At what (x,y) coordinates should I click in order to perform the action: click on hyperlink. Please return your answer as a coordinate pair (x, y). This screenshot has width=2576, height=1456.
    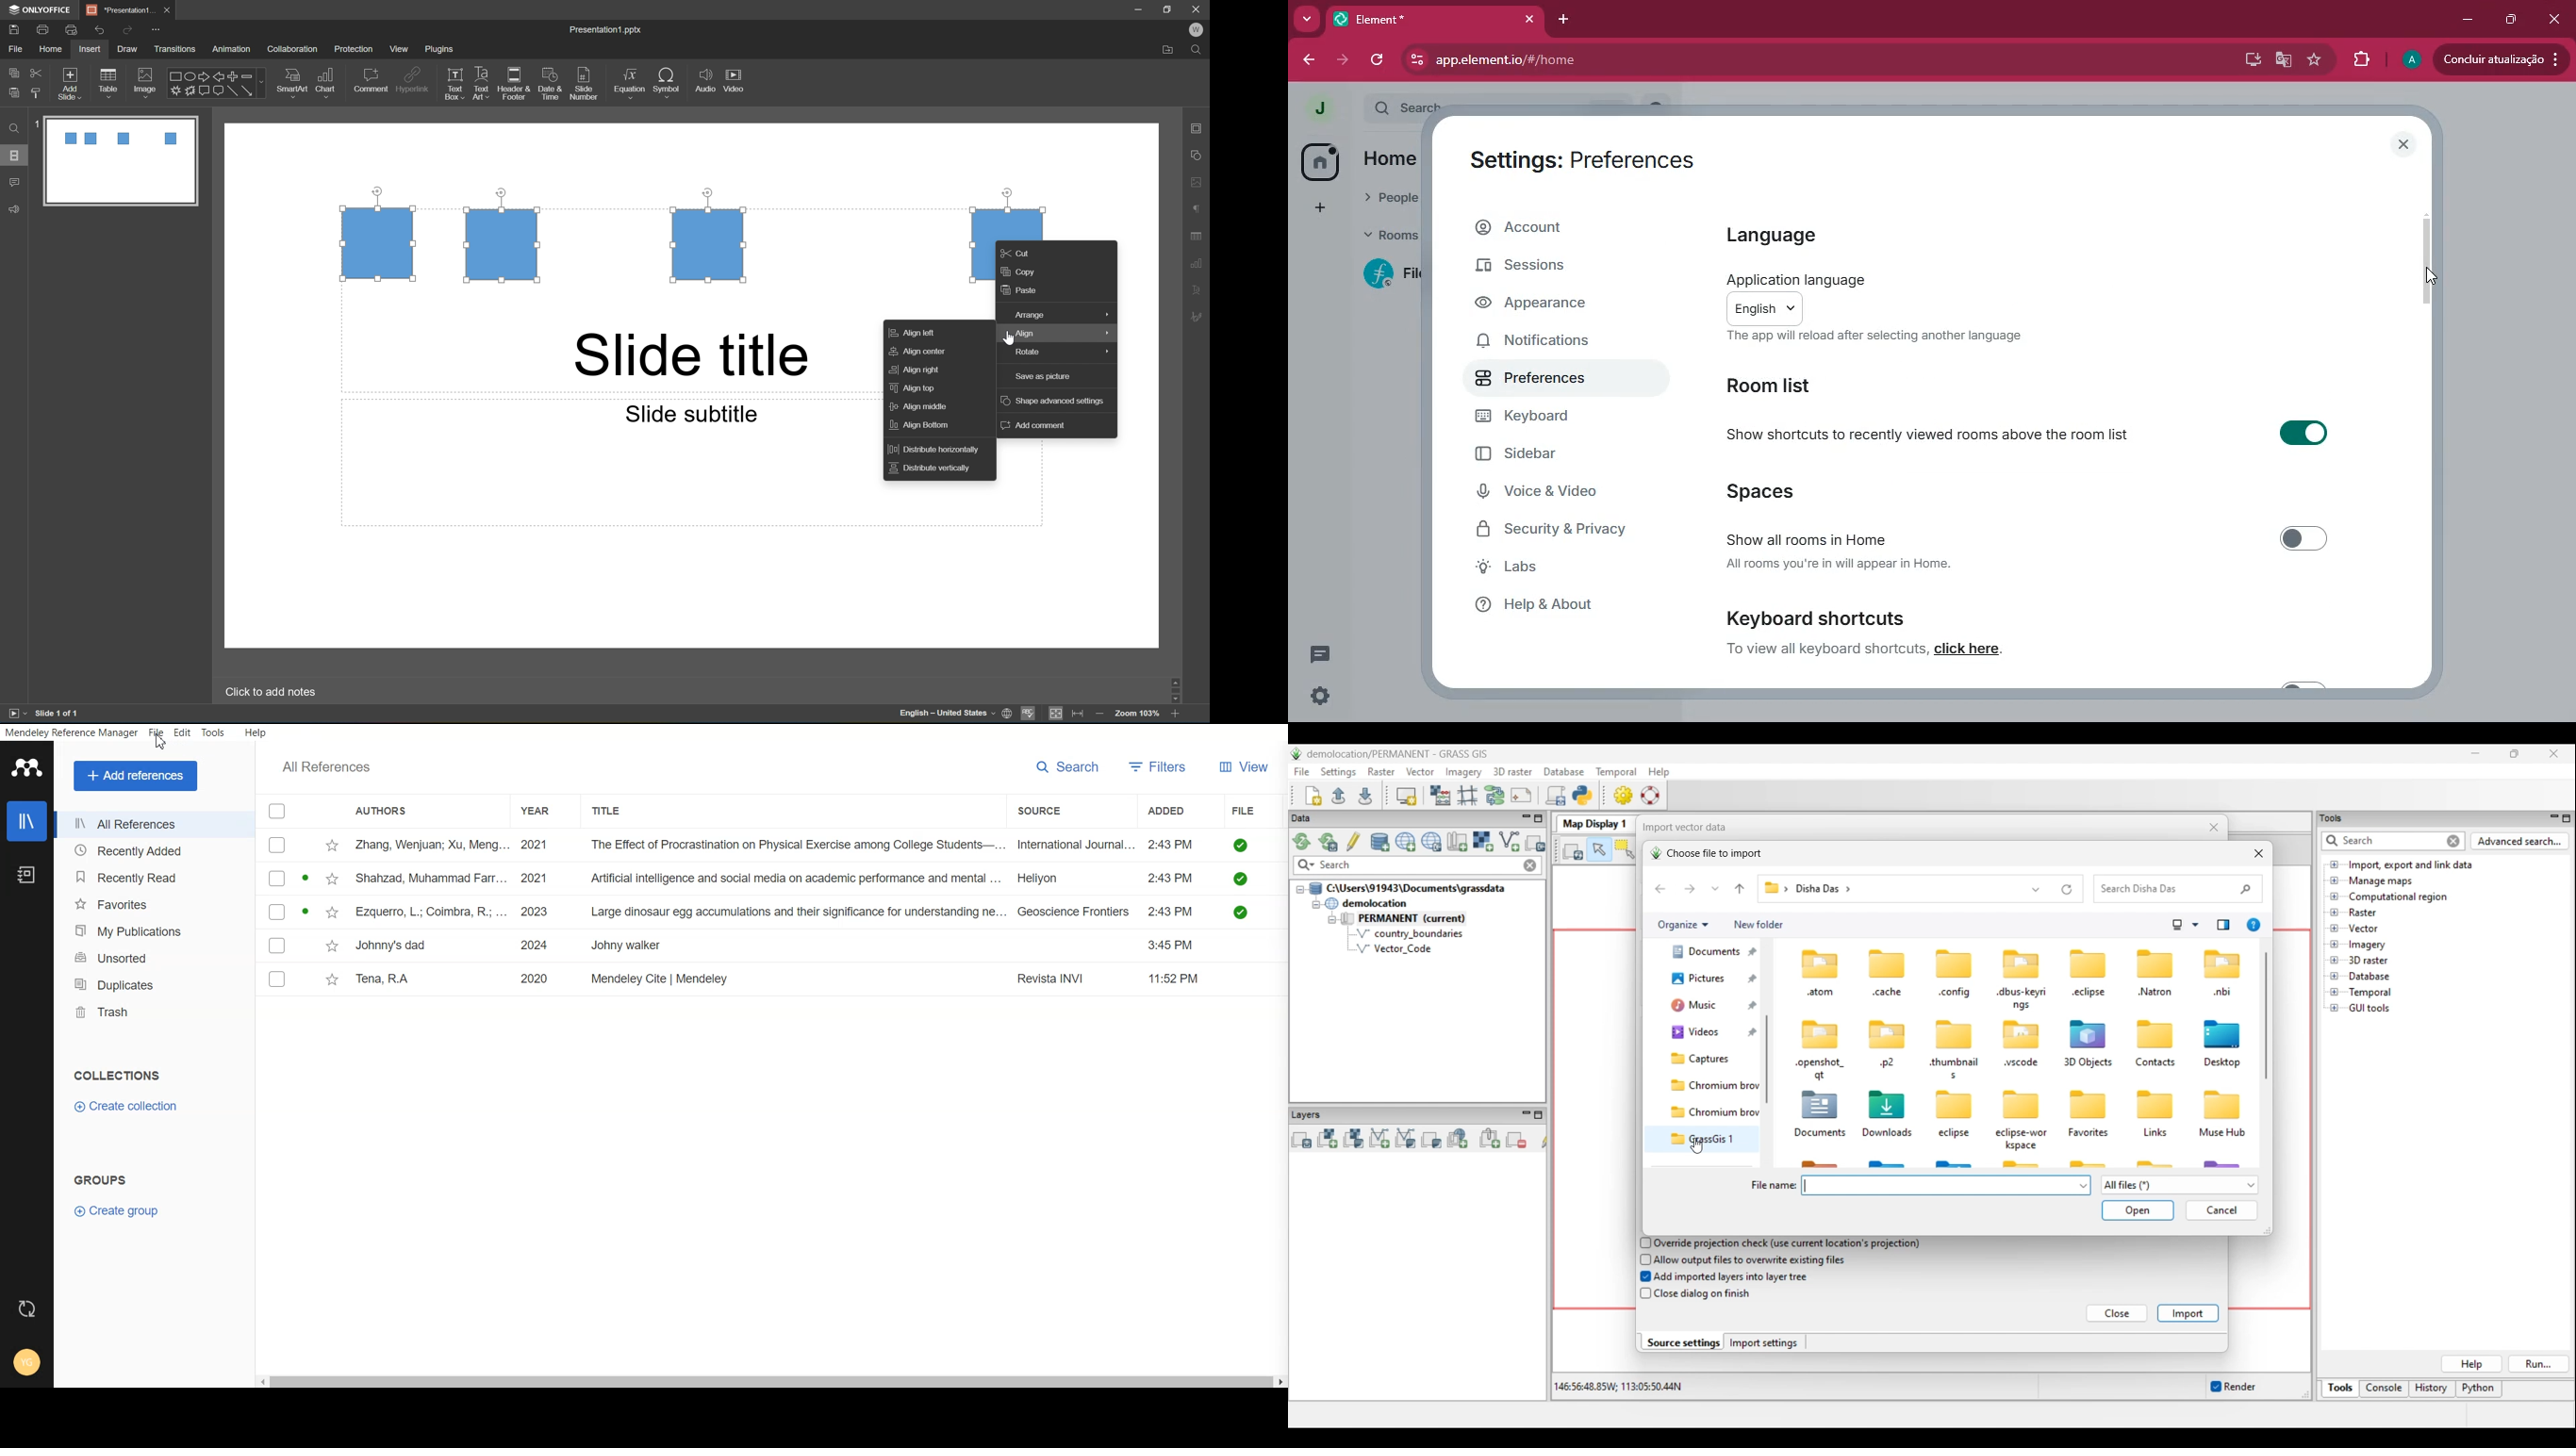
    Looking at the image, I should click on (414, 78).